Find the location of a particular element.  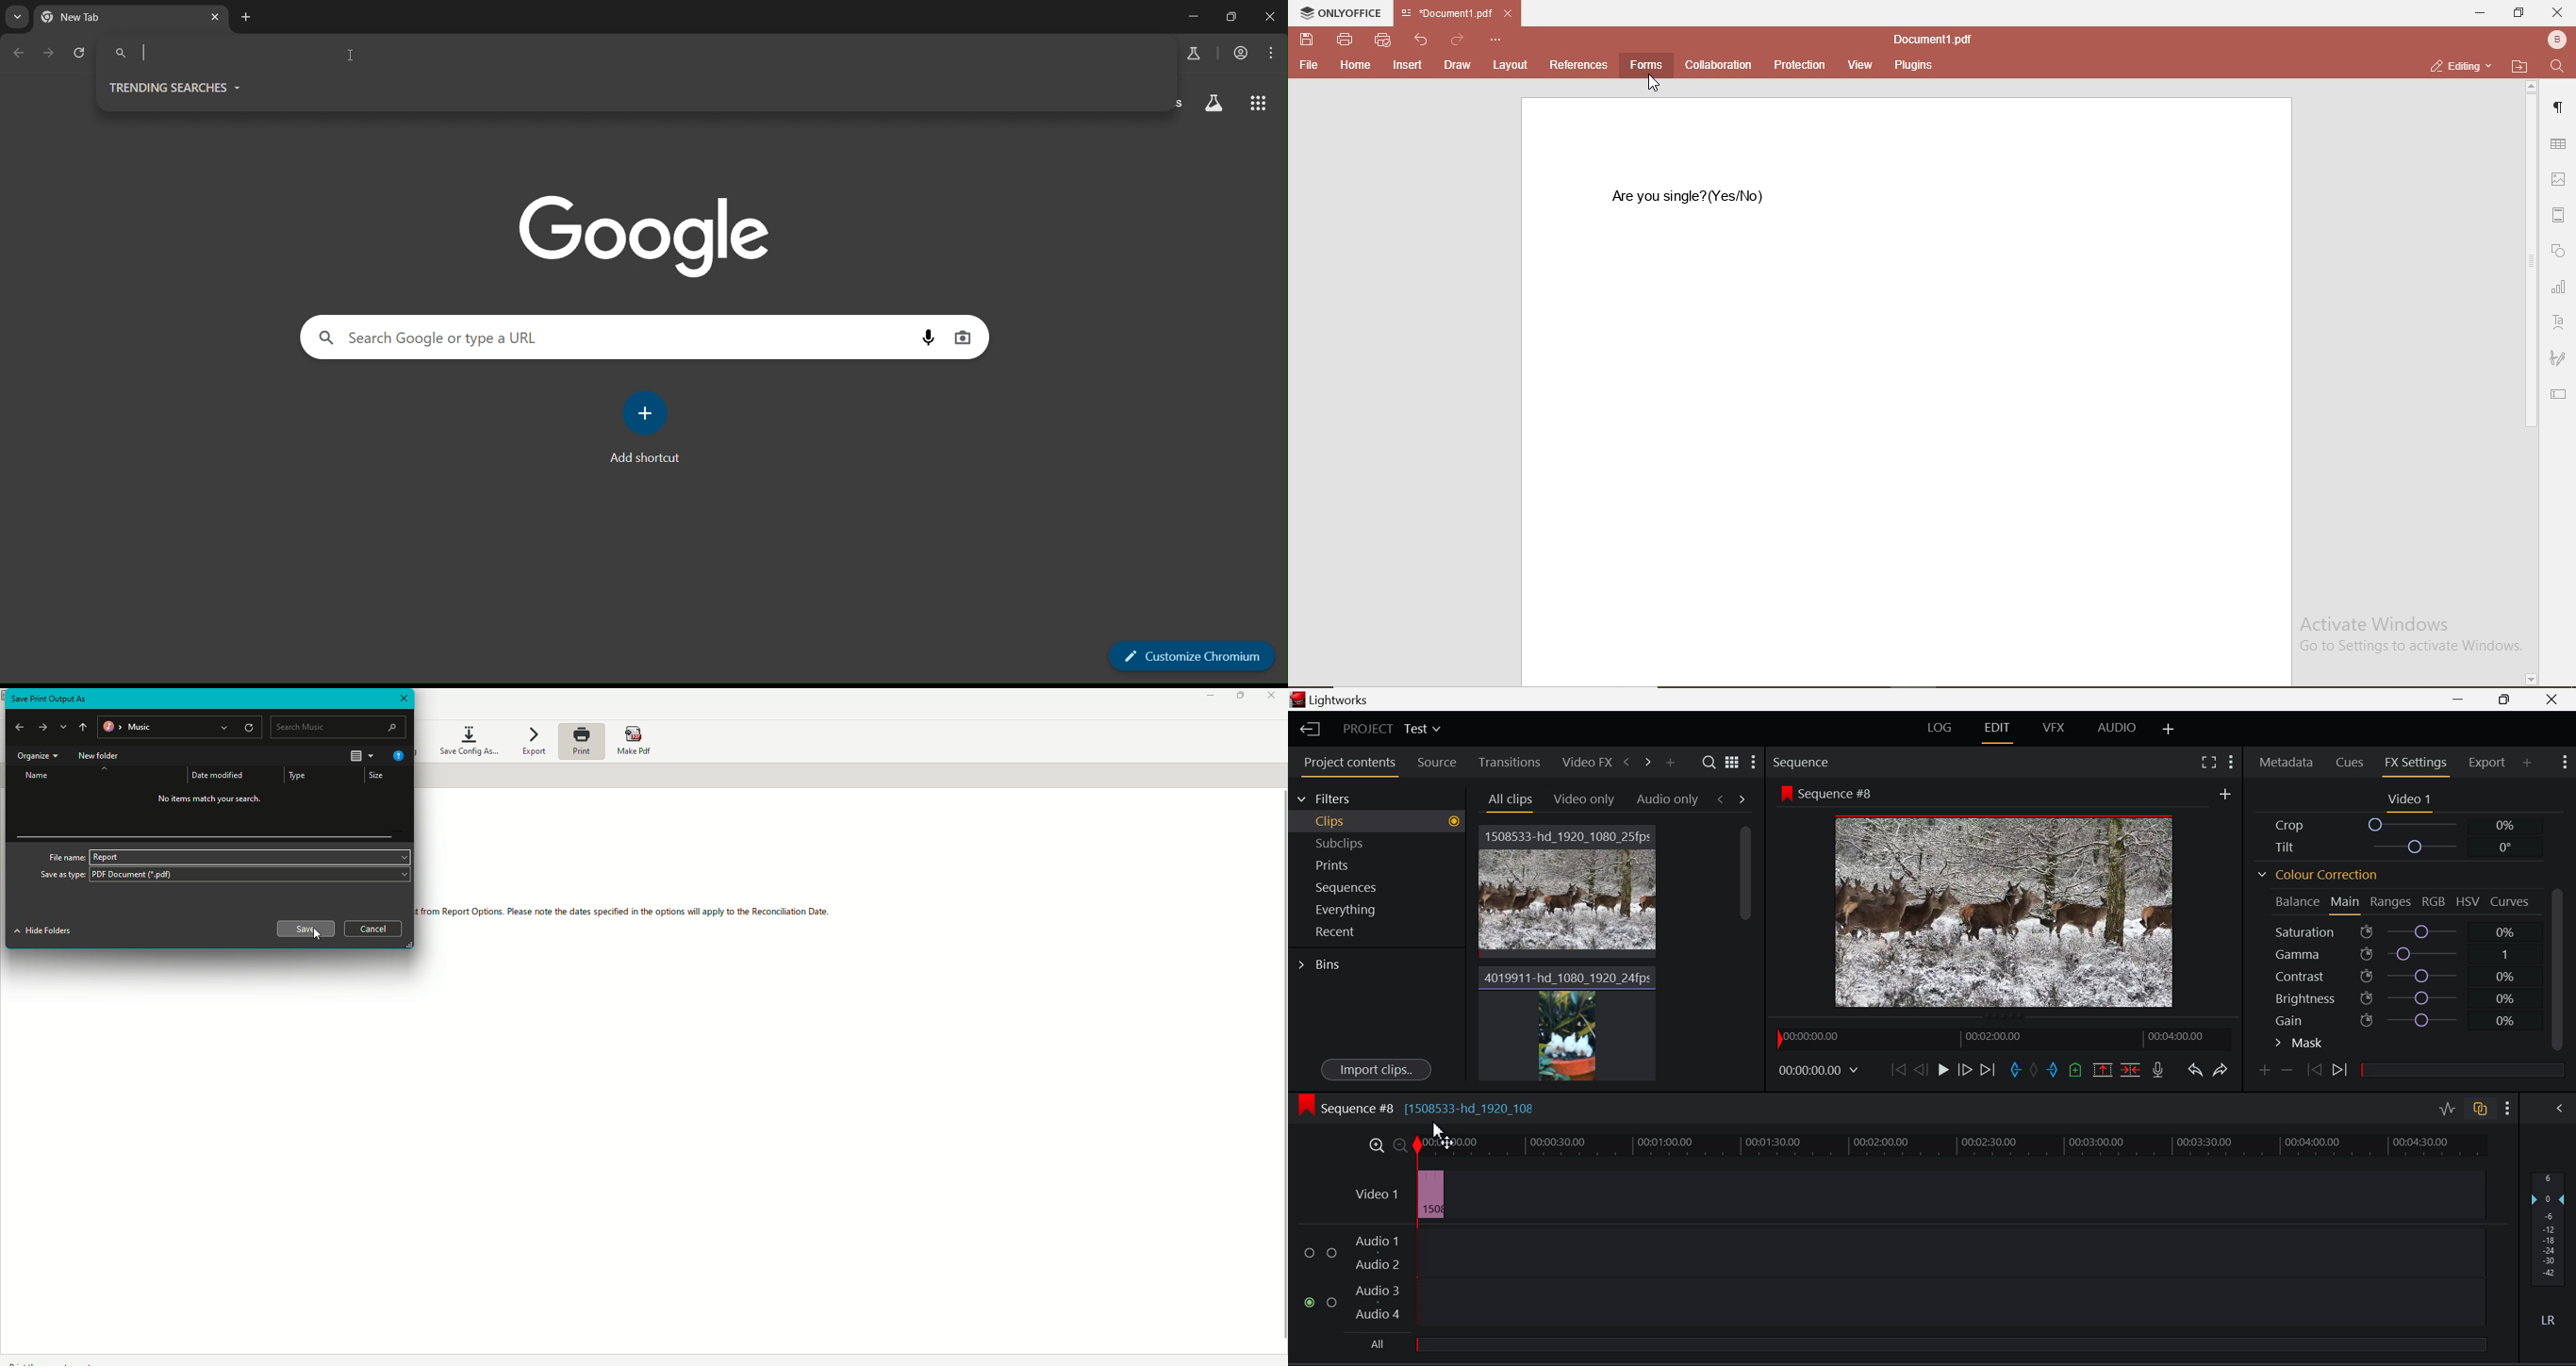

Audio 1 is located at coordinates (1379, 1240).